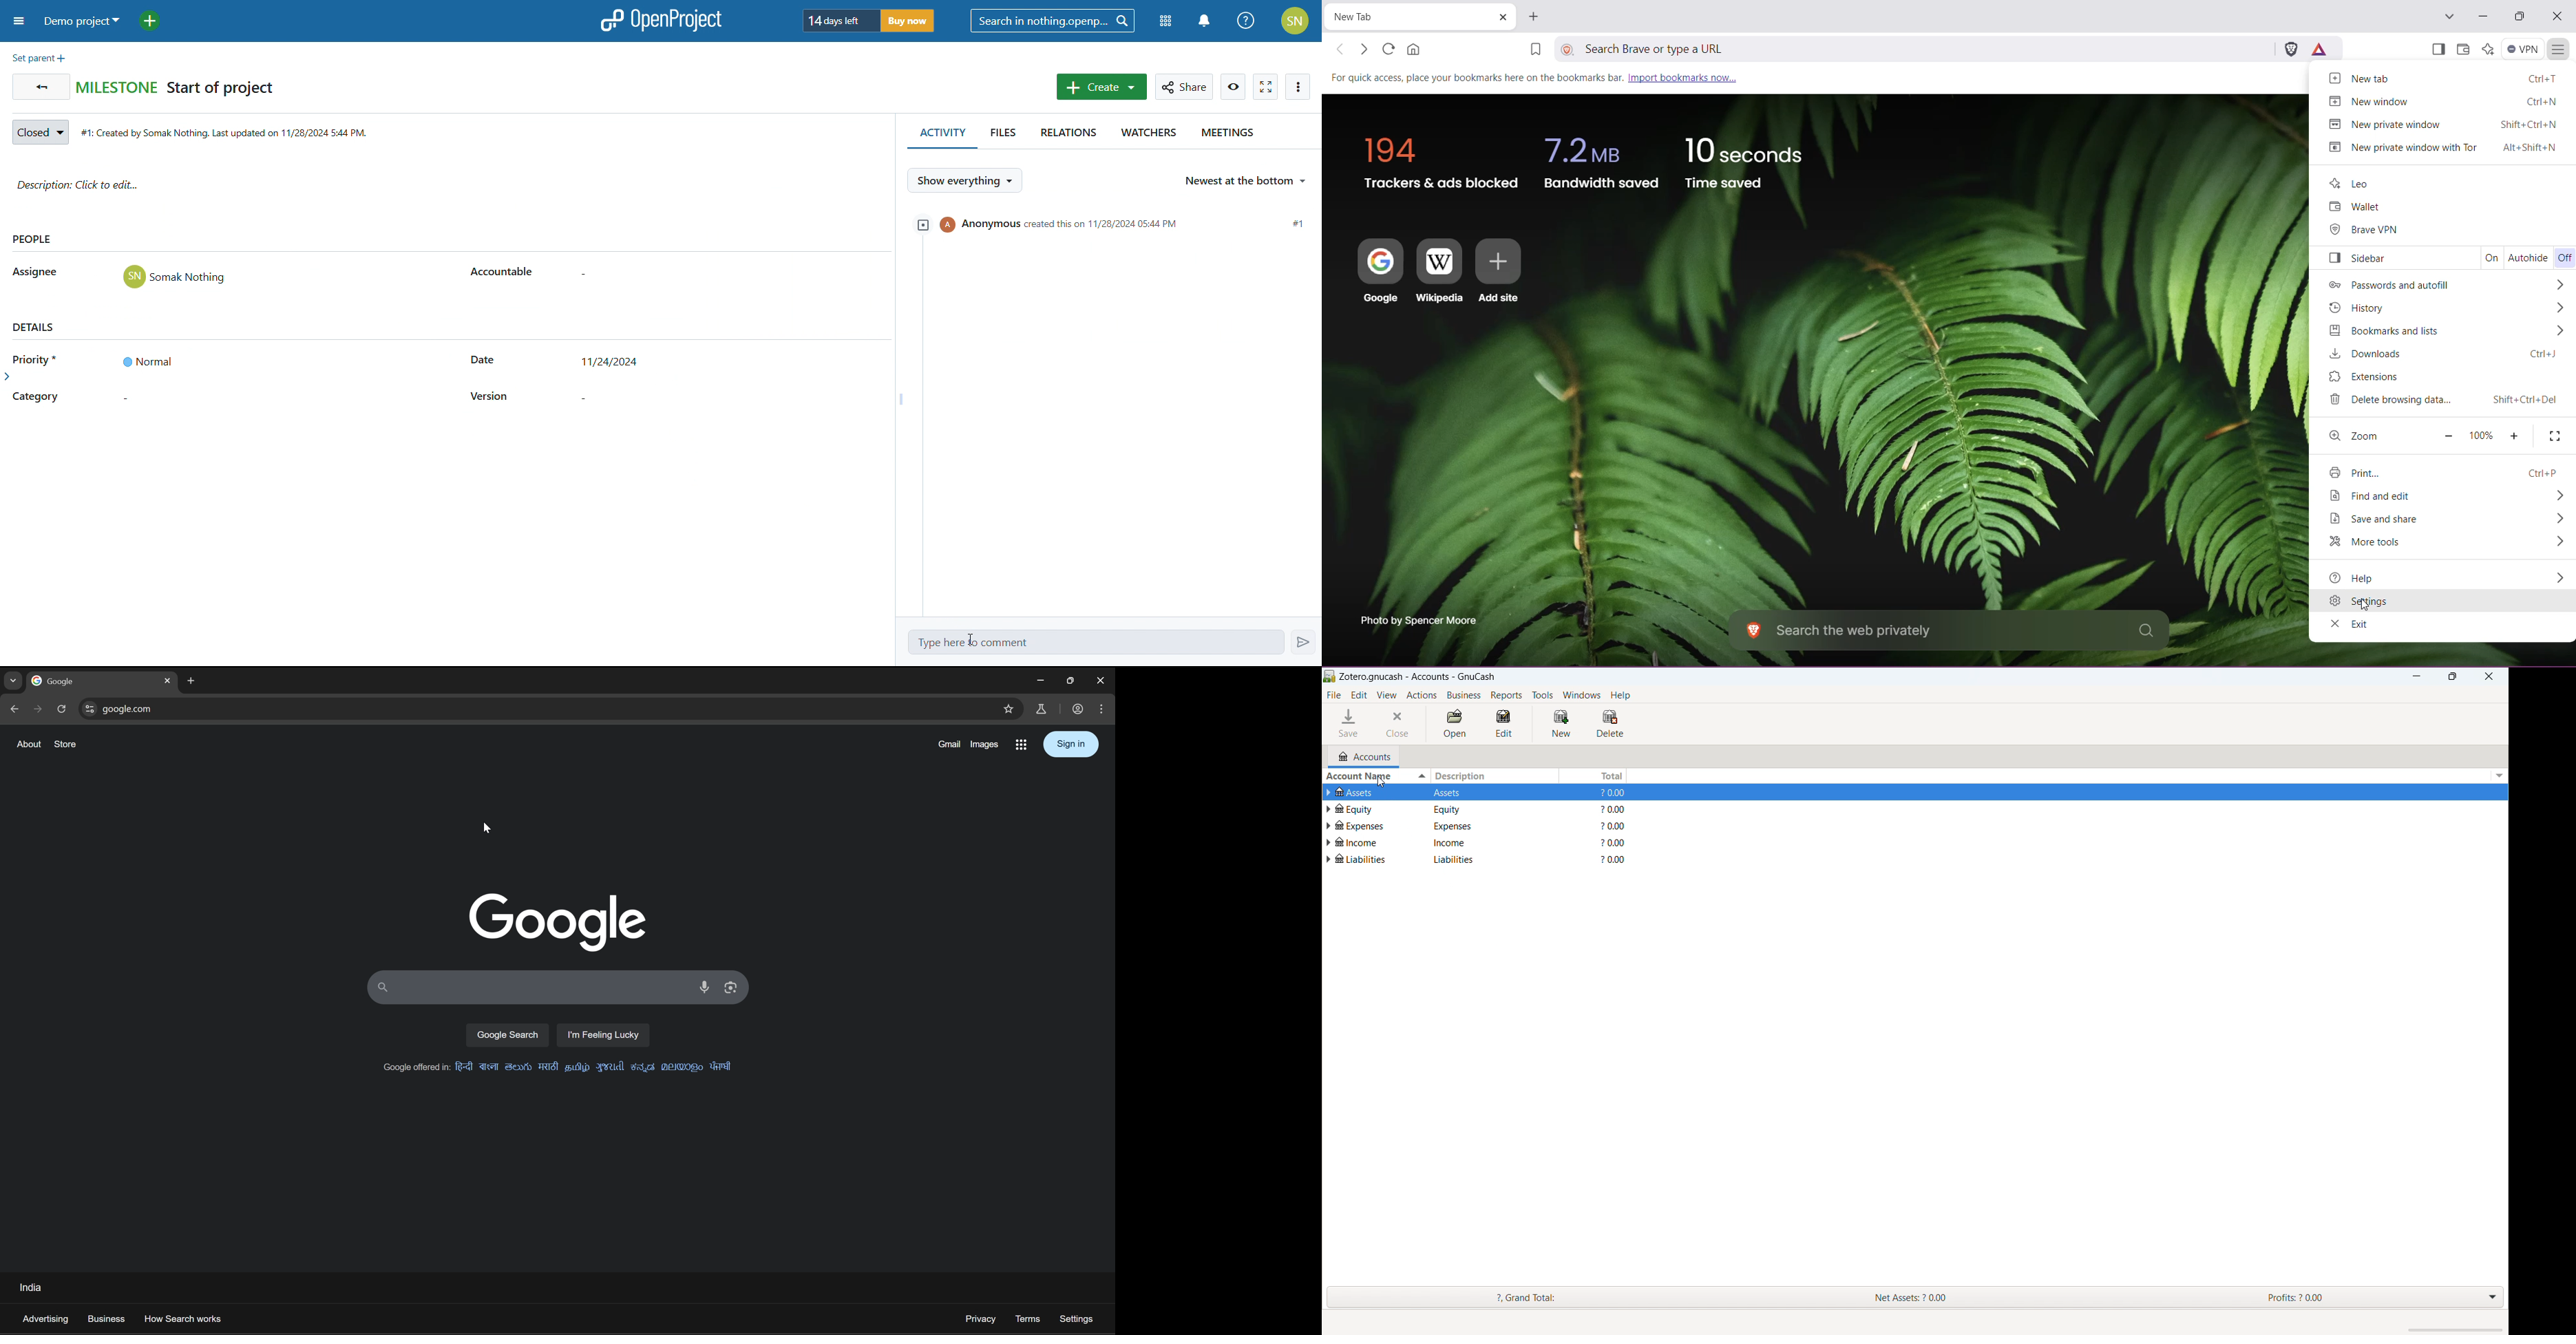  What do you see at coordinates (1542, 695) in the screenshot?
I see `tools` at bounding box center [1542, 695].